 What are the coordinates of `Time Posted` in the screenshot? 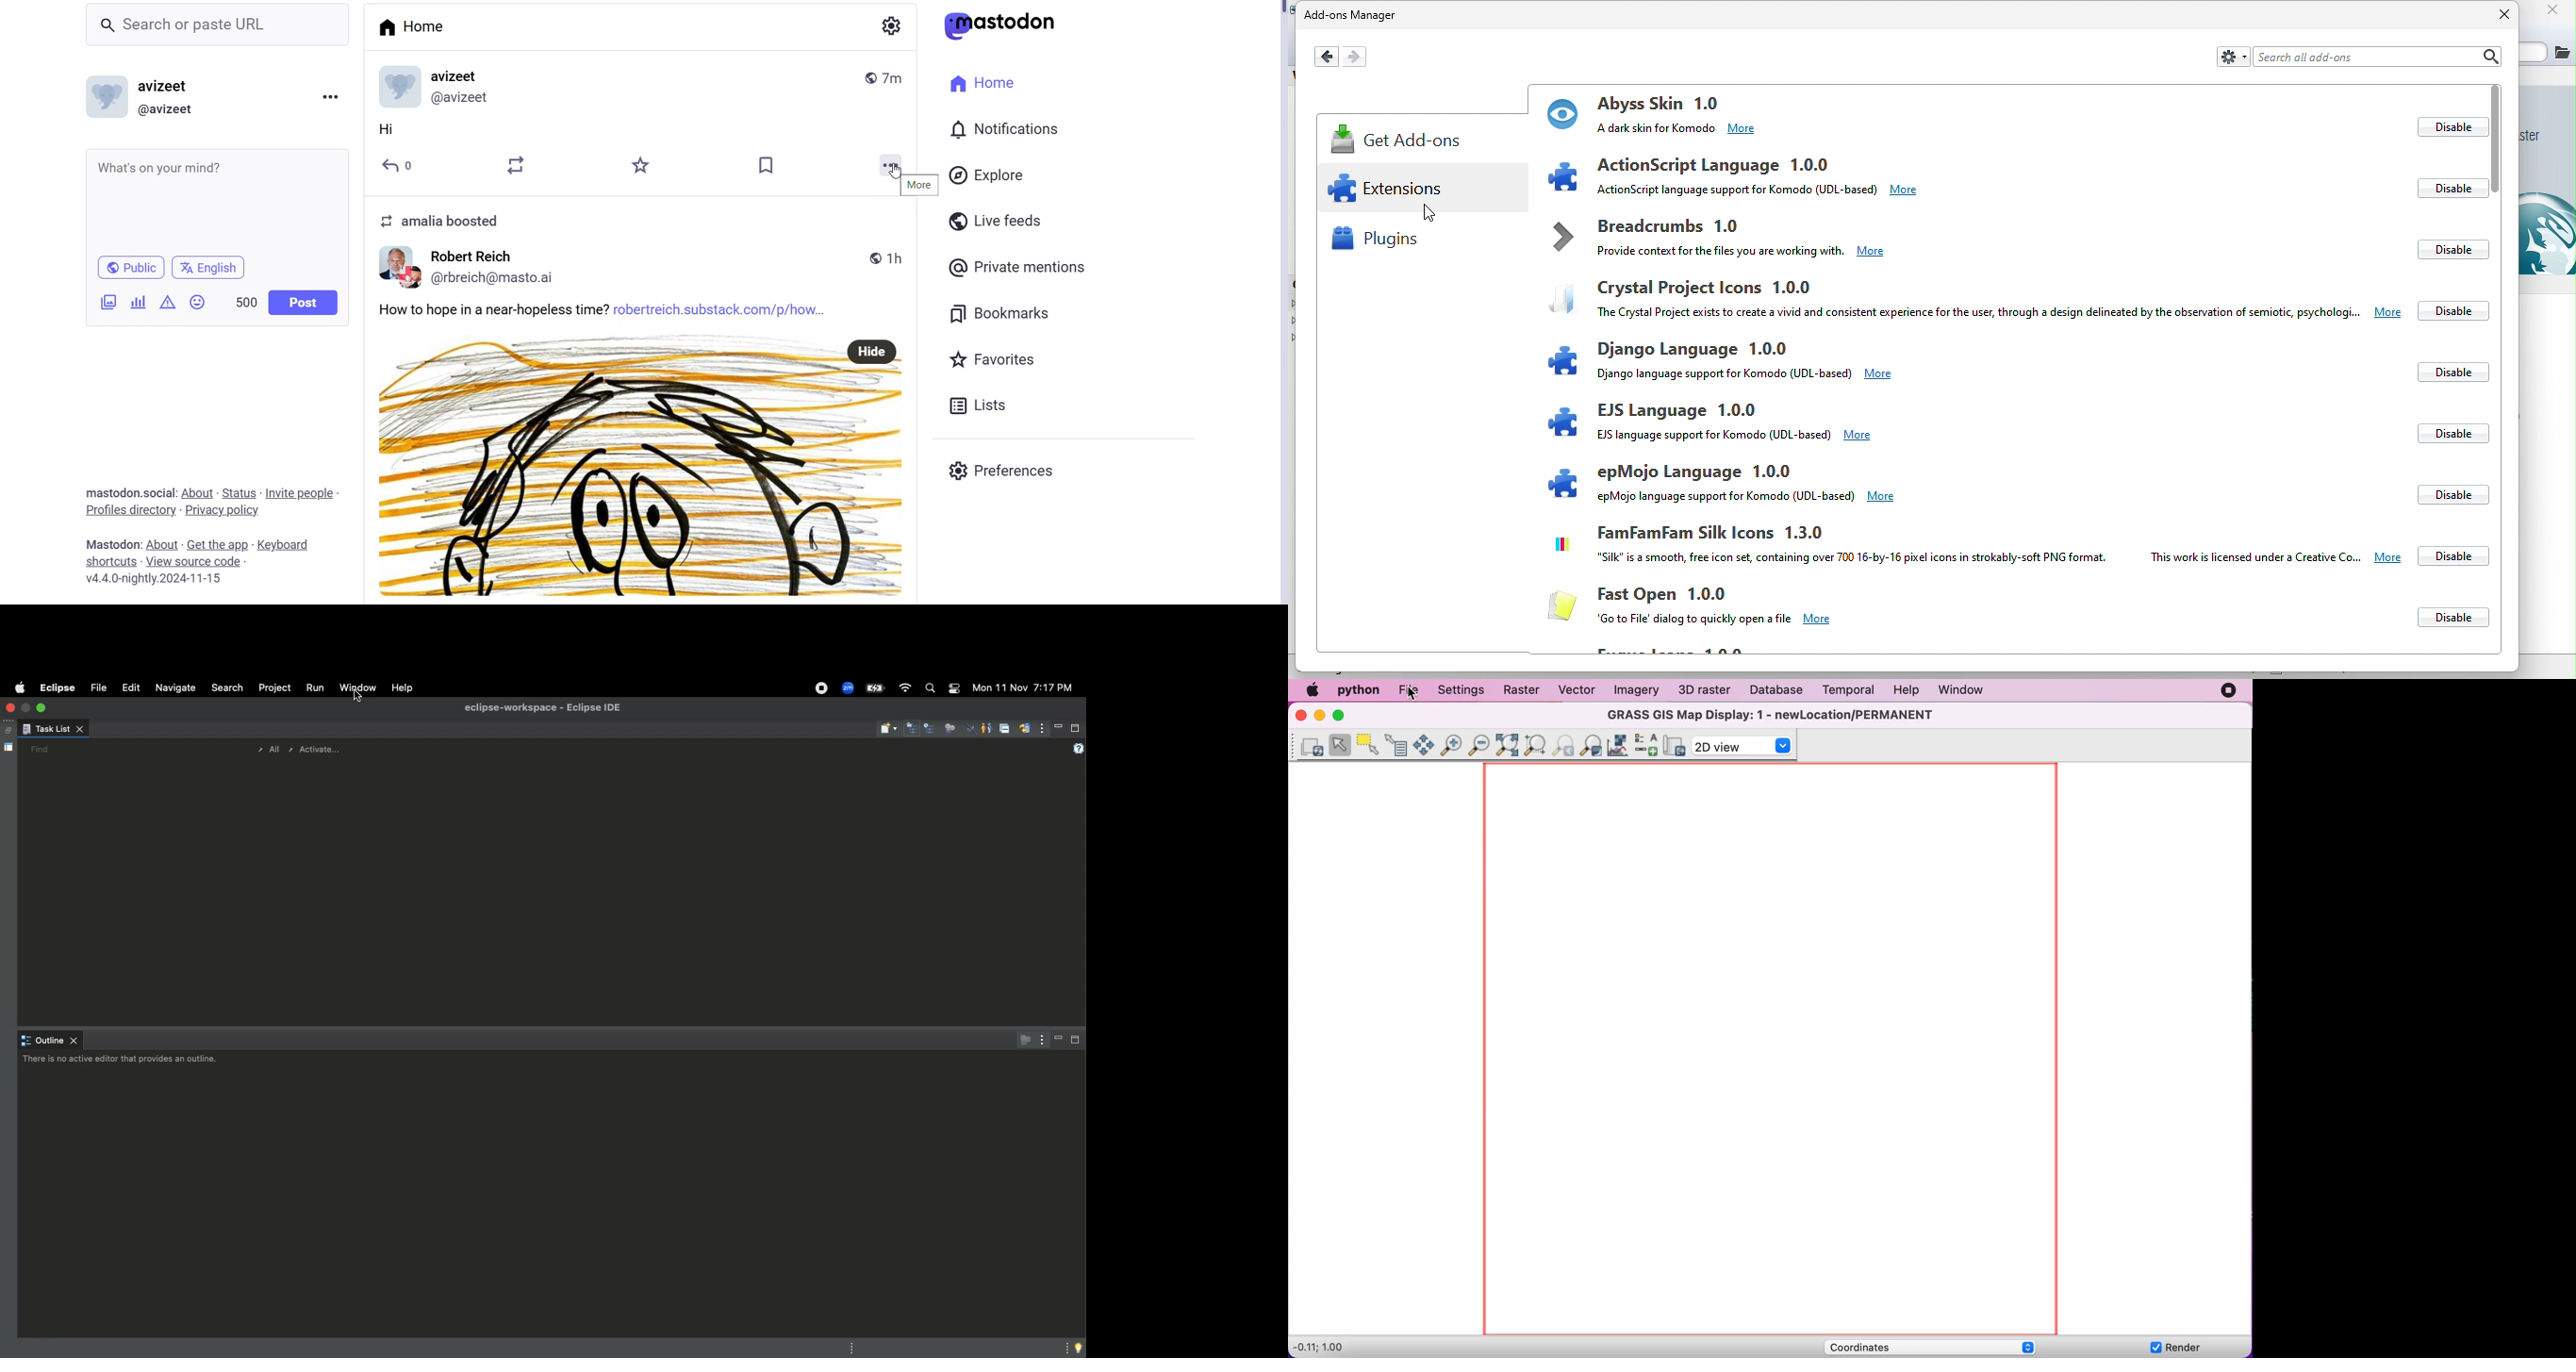 It's located at (886, 257).